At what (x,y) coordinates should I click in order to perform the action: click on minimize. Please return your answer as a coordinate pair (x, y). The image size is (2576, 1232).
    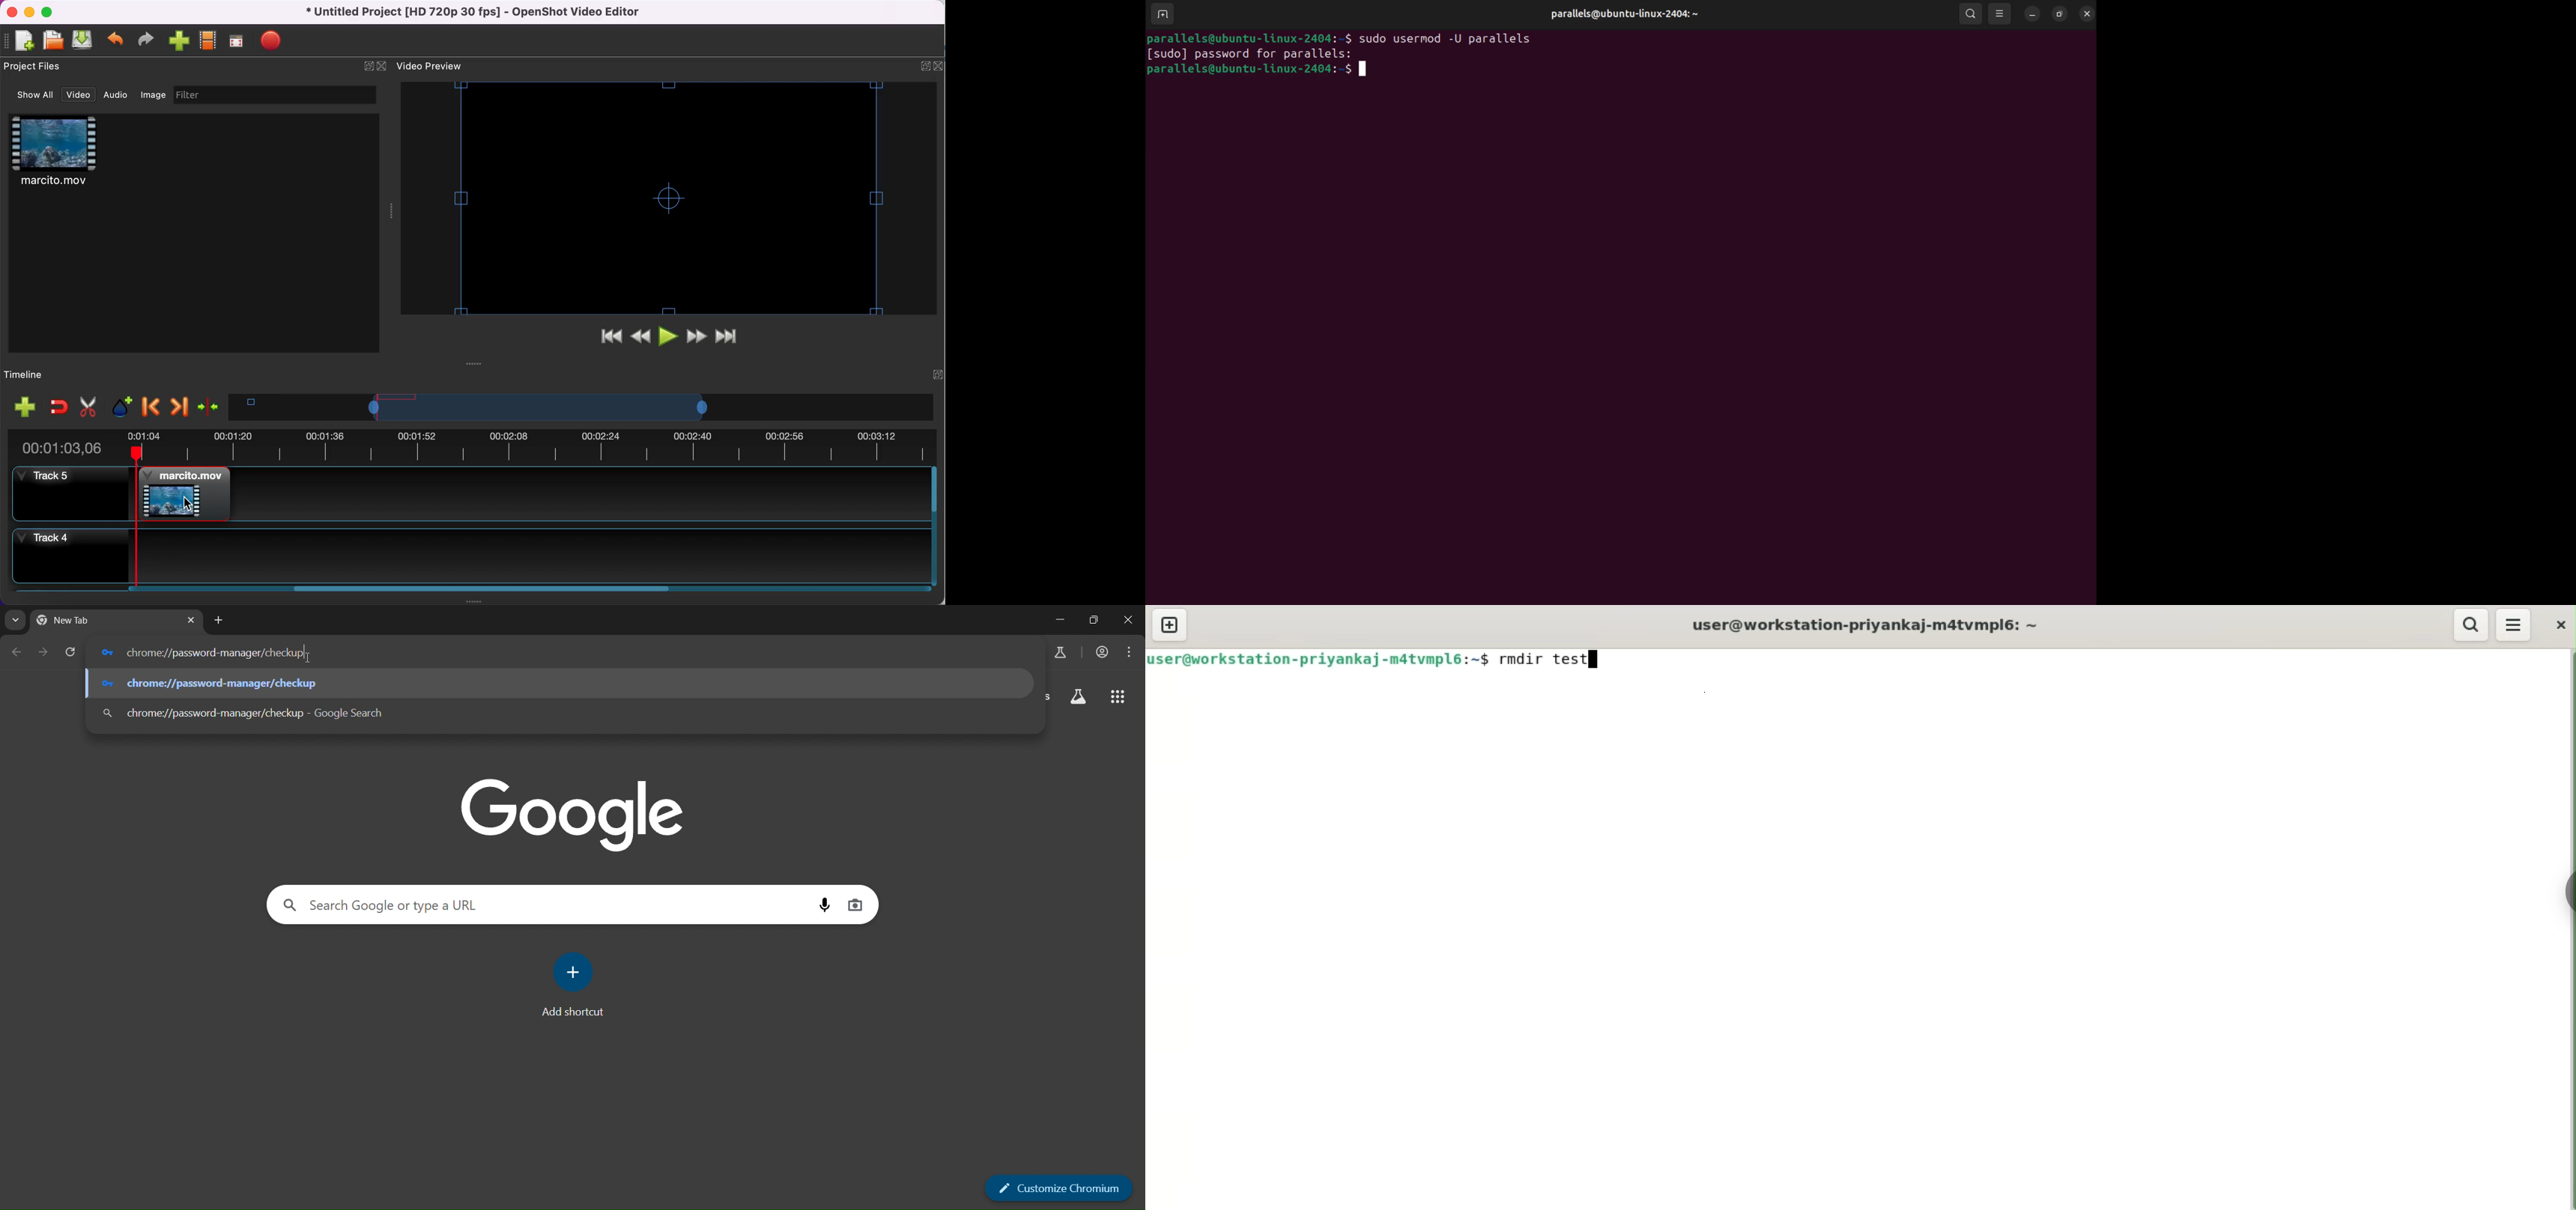
    Looking at the image, I should click on (1059, 618).